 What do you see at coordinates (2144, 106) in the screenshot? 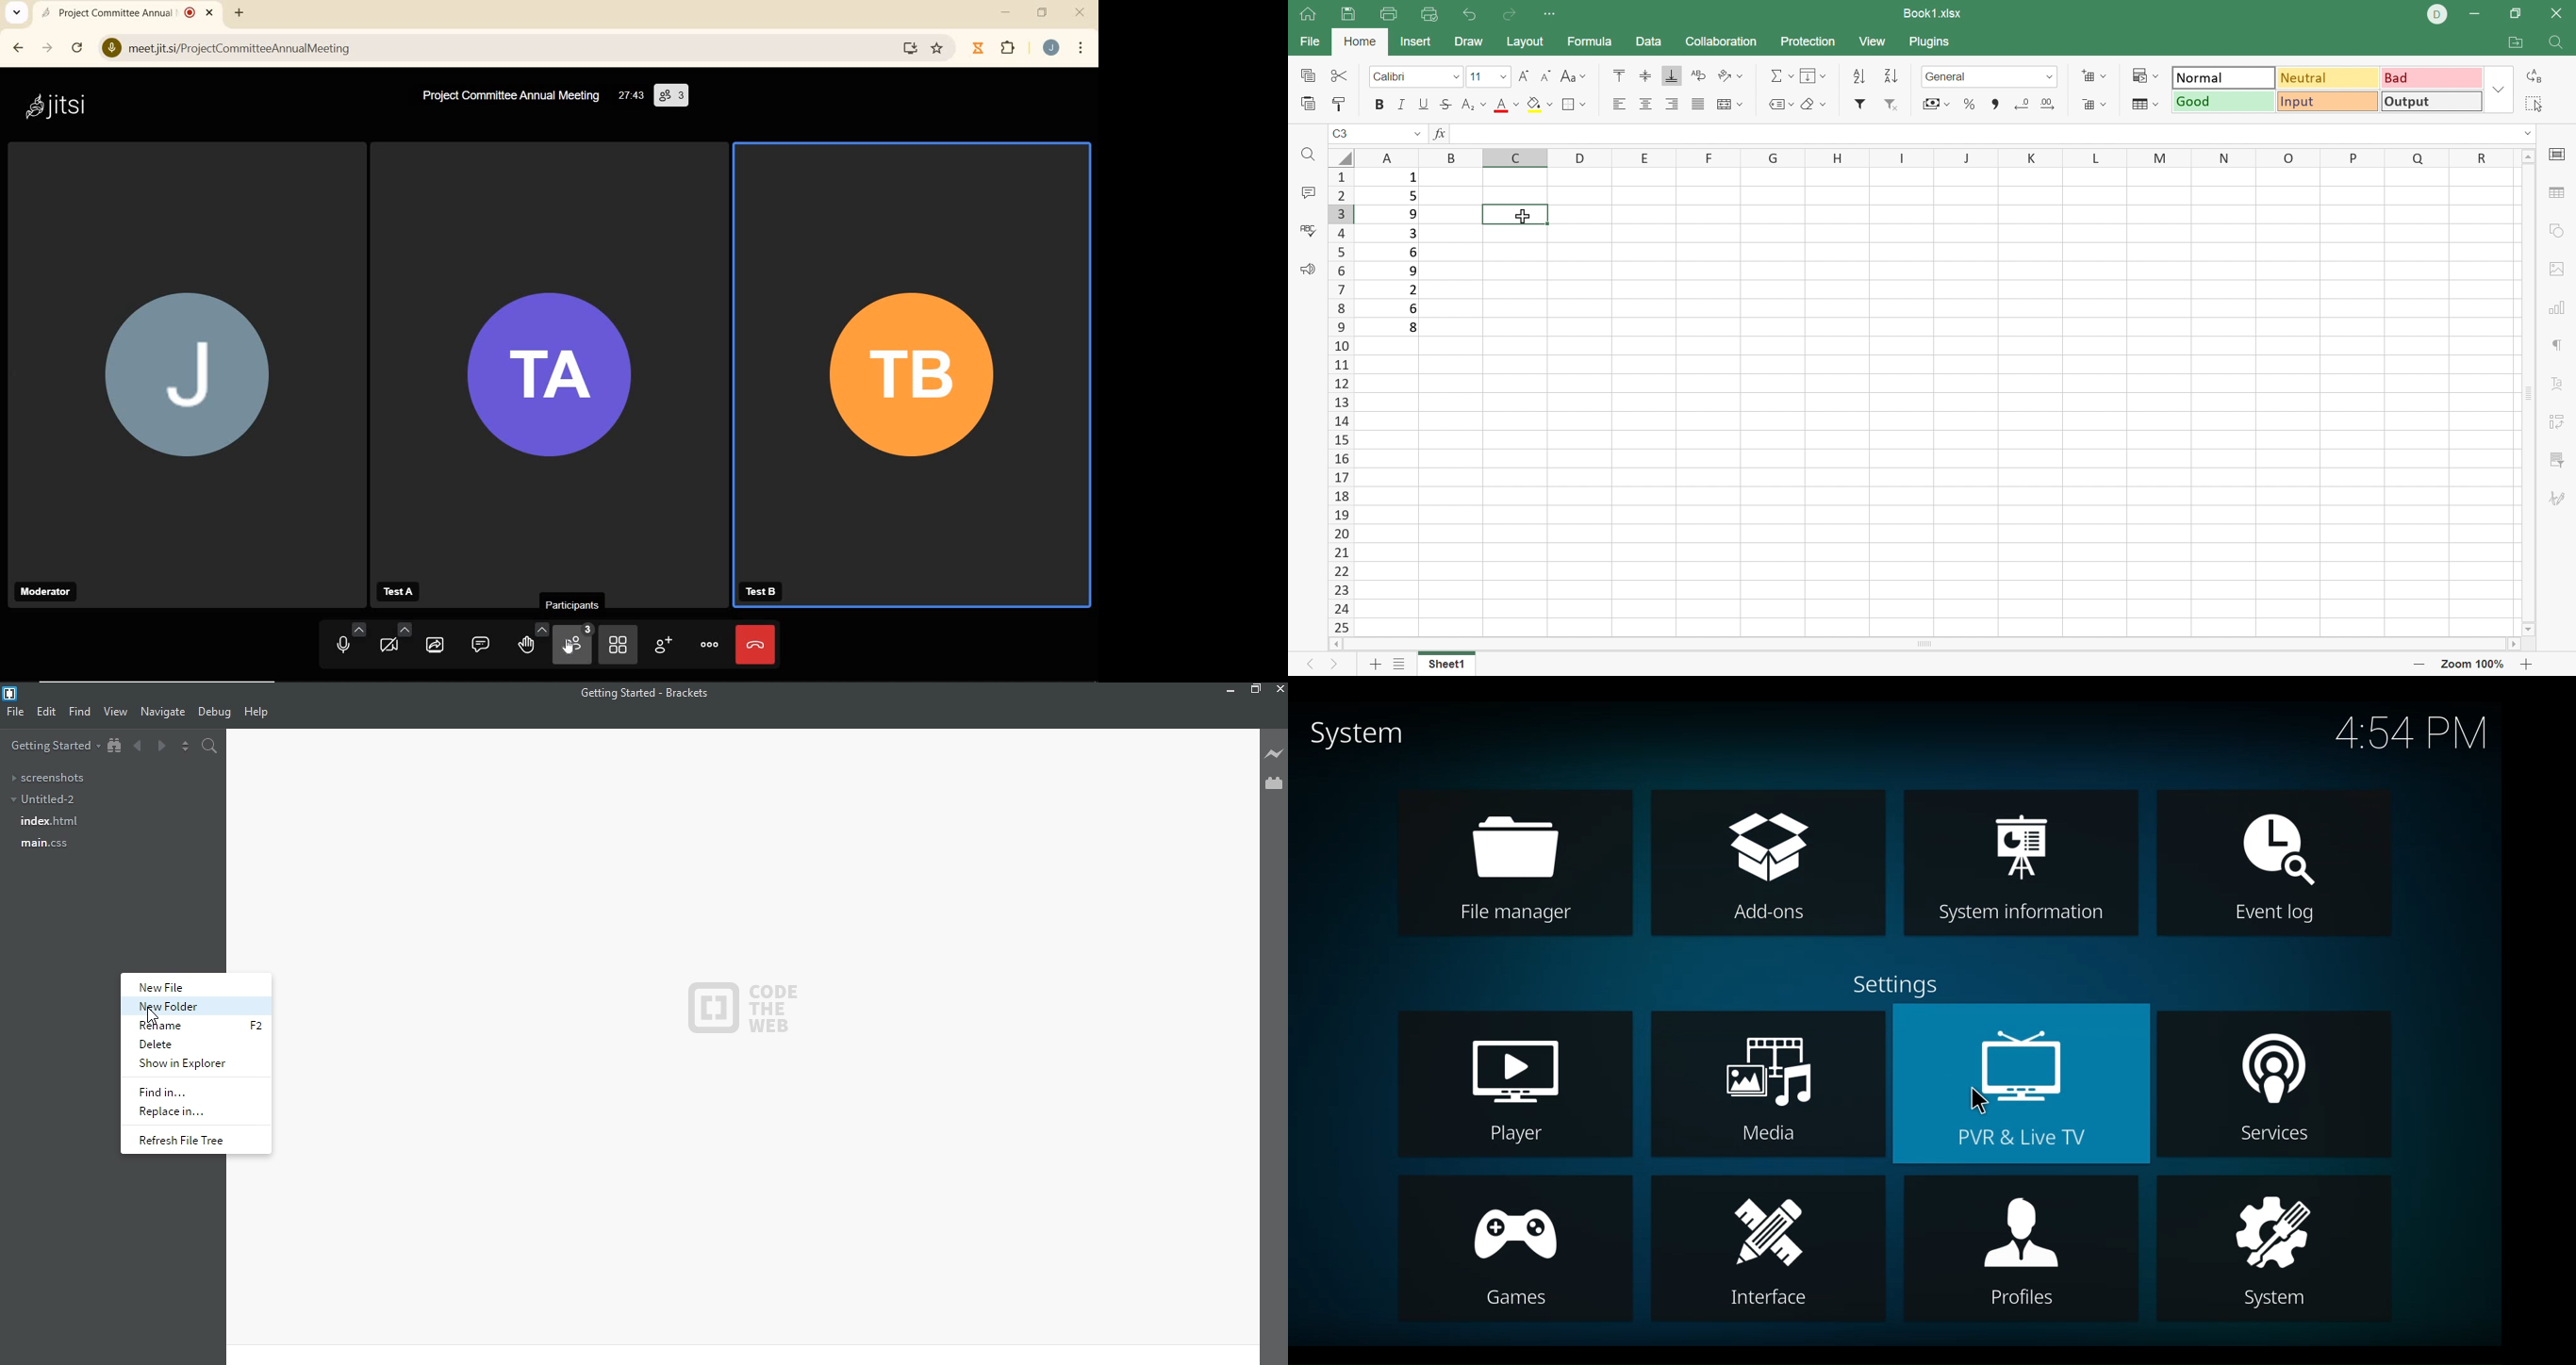
I see `Format table as template` at bounding box center [2144, 106].